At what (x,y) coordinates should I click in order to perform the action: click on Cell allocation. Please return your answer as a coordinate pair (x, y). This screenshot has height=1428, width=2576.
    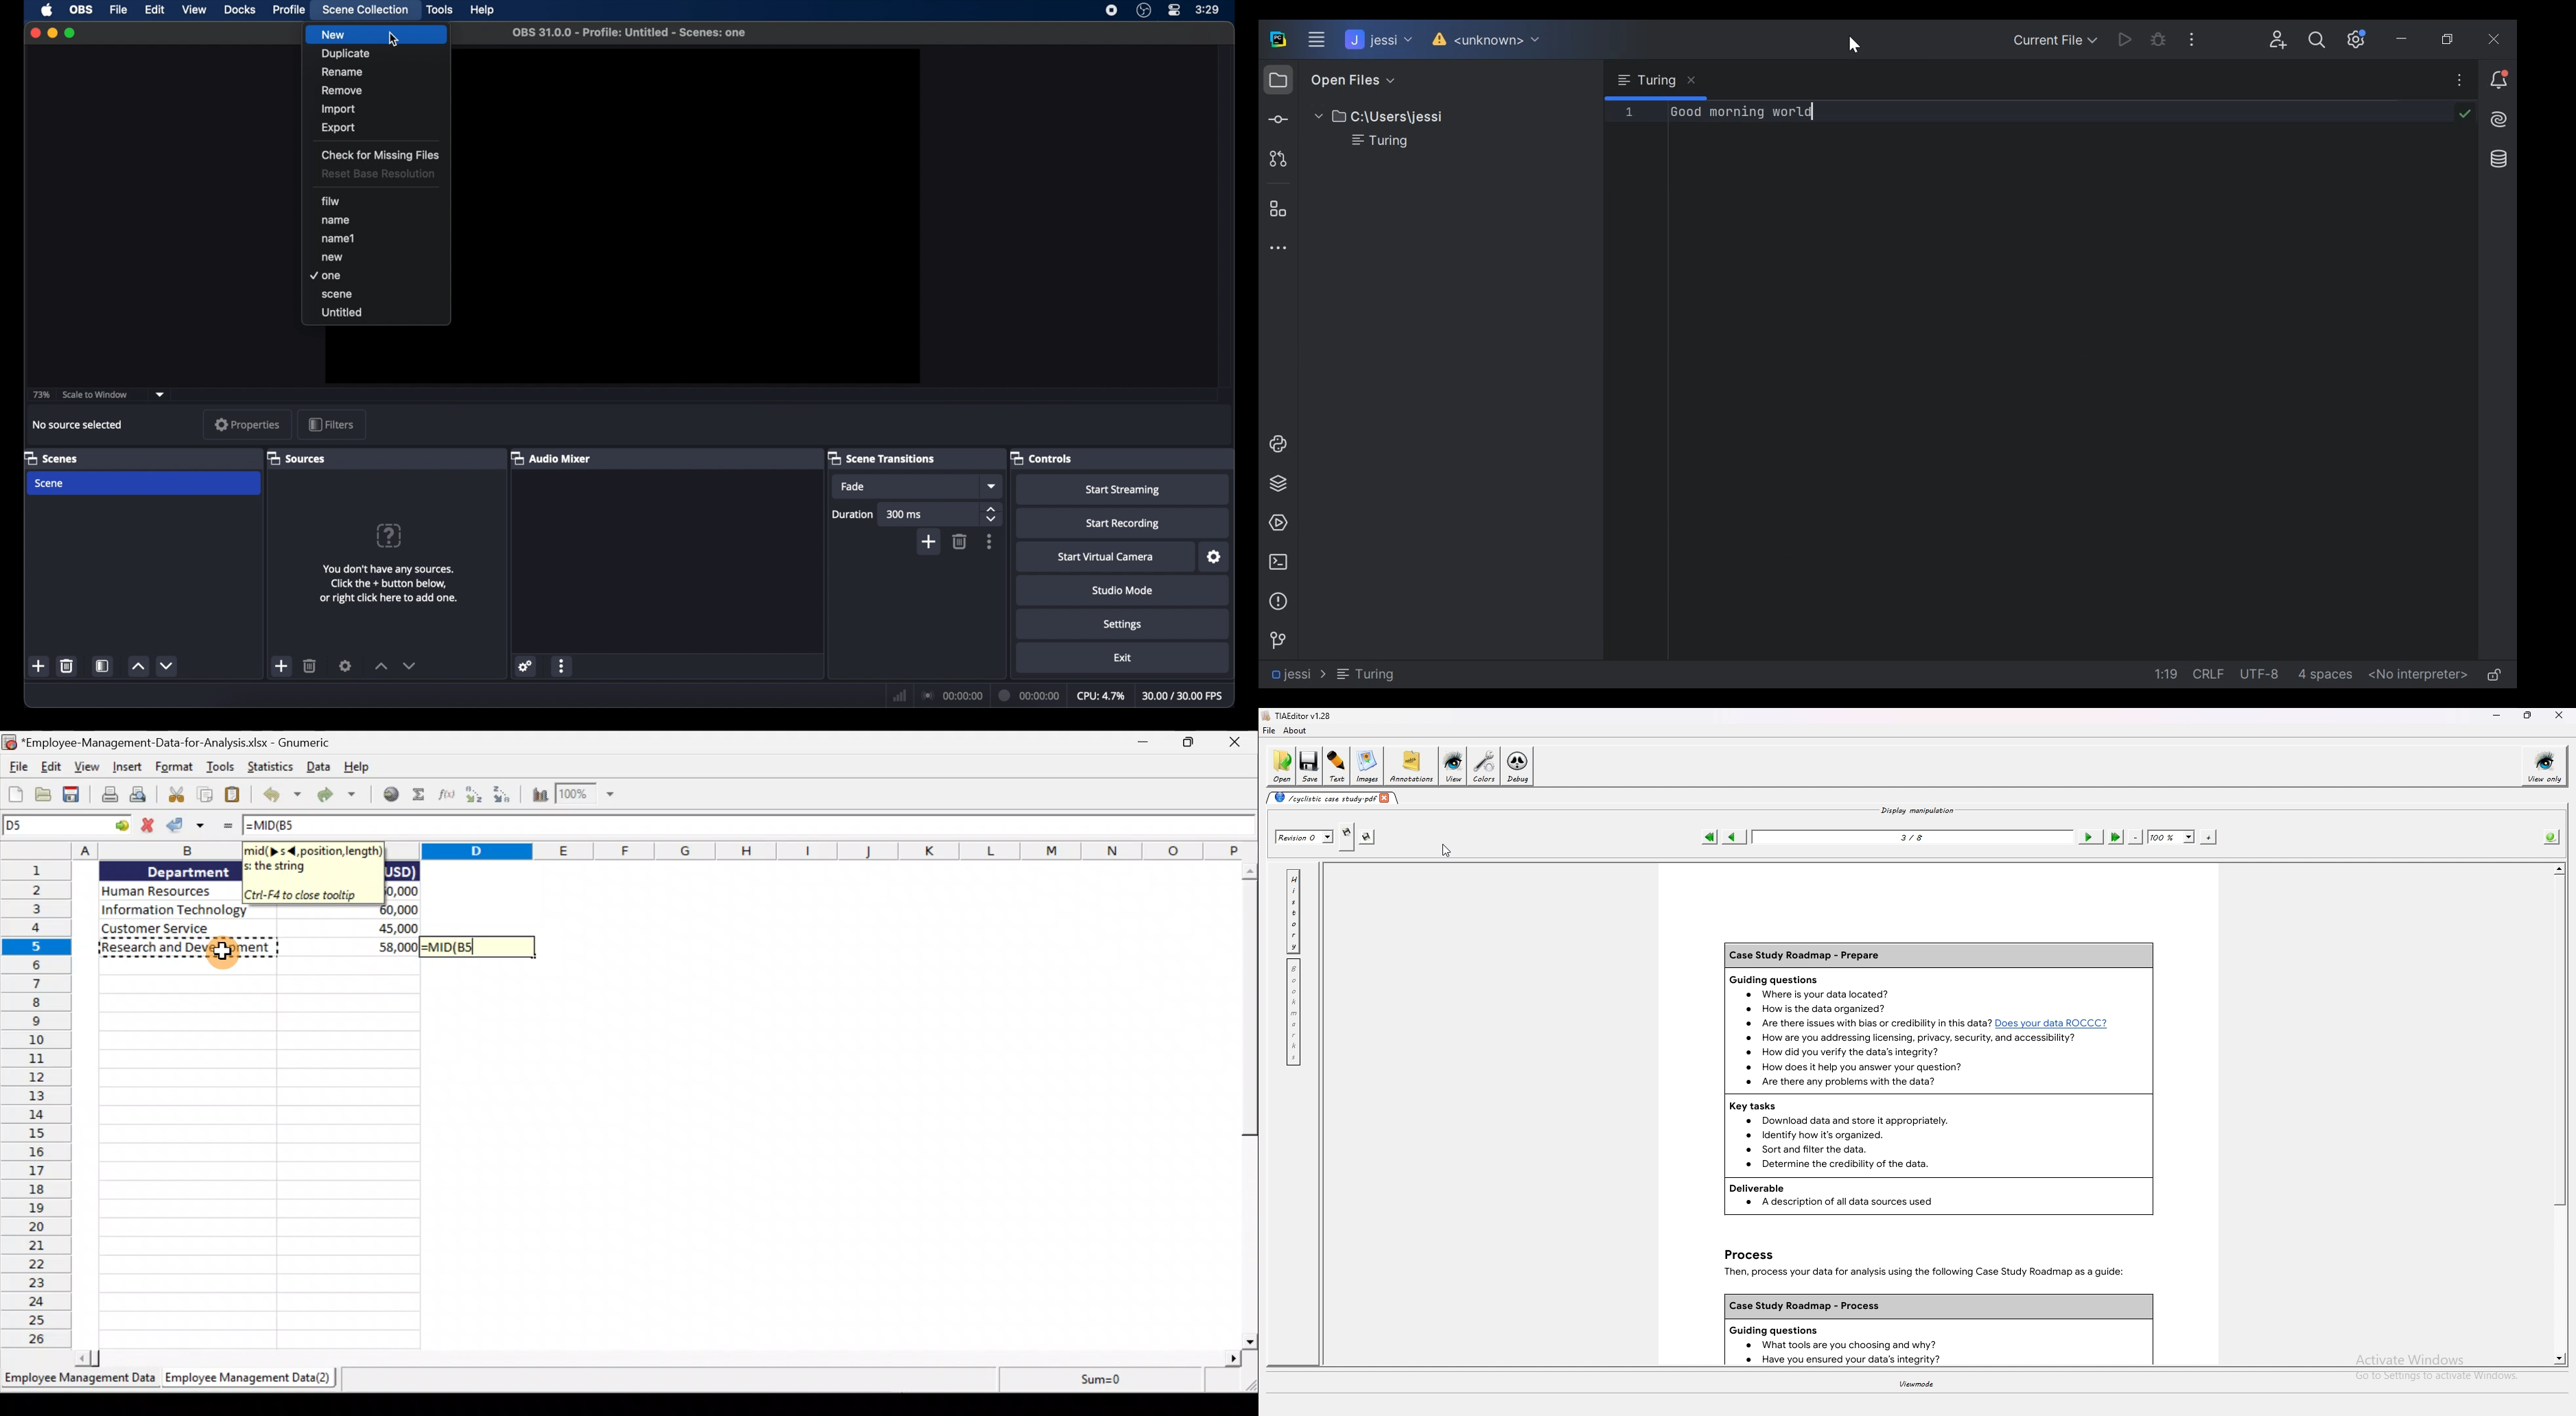
    Looking at the image, I should click on (65, 825).